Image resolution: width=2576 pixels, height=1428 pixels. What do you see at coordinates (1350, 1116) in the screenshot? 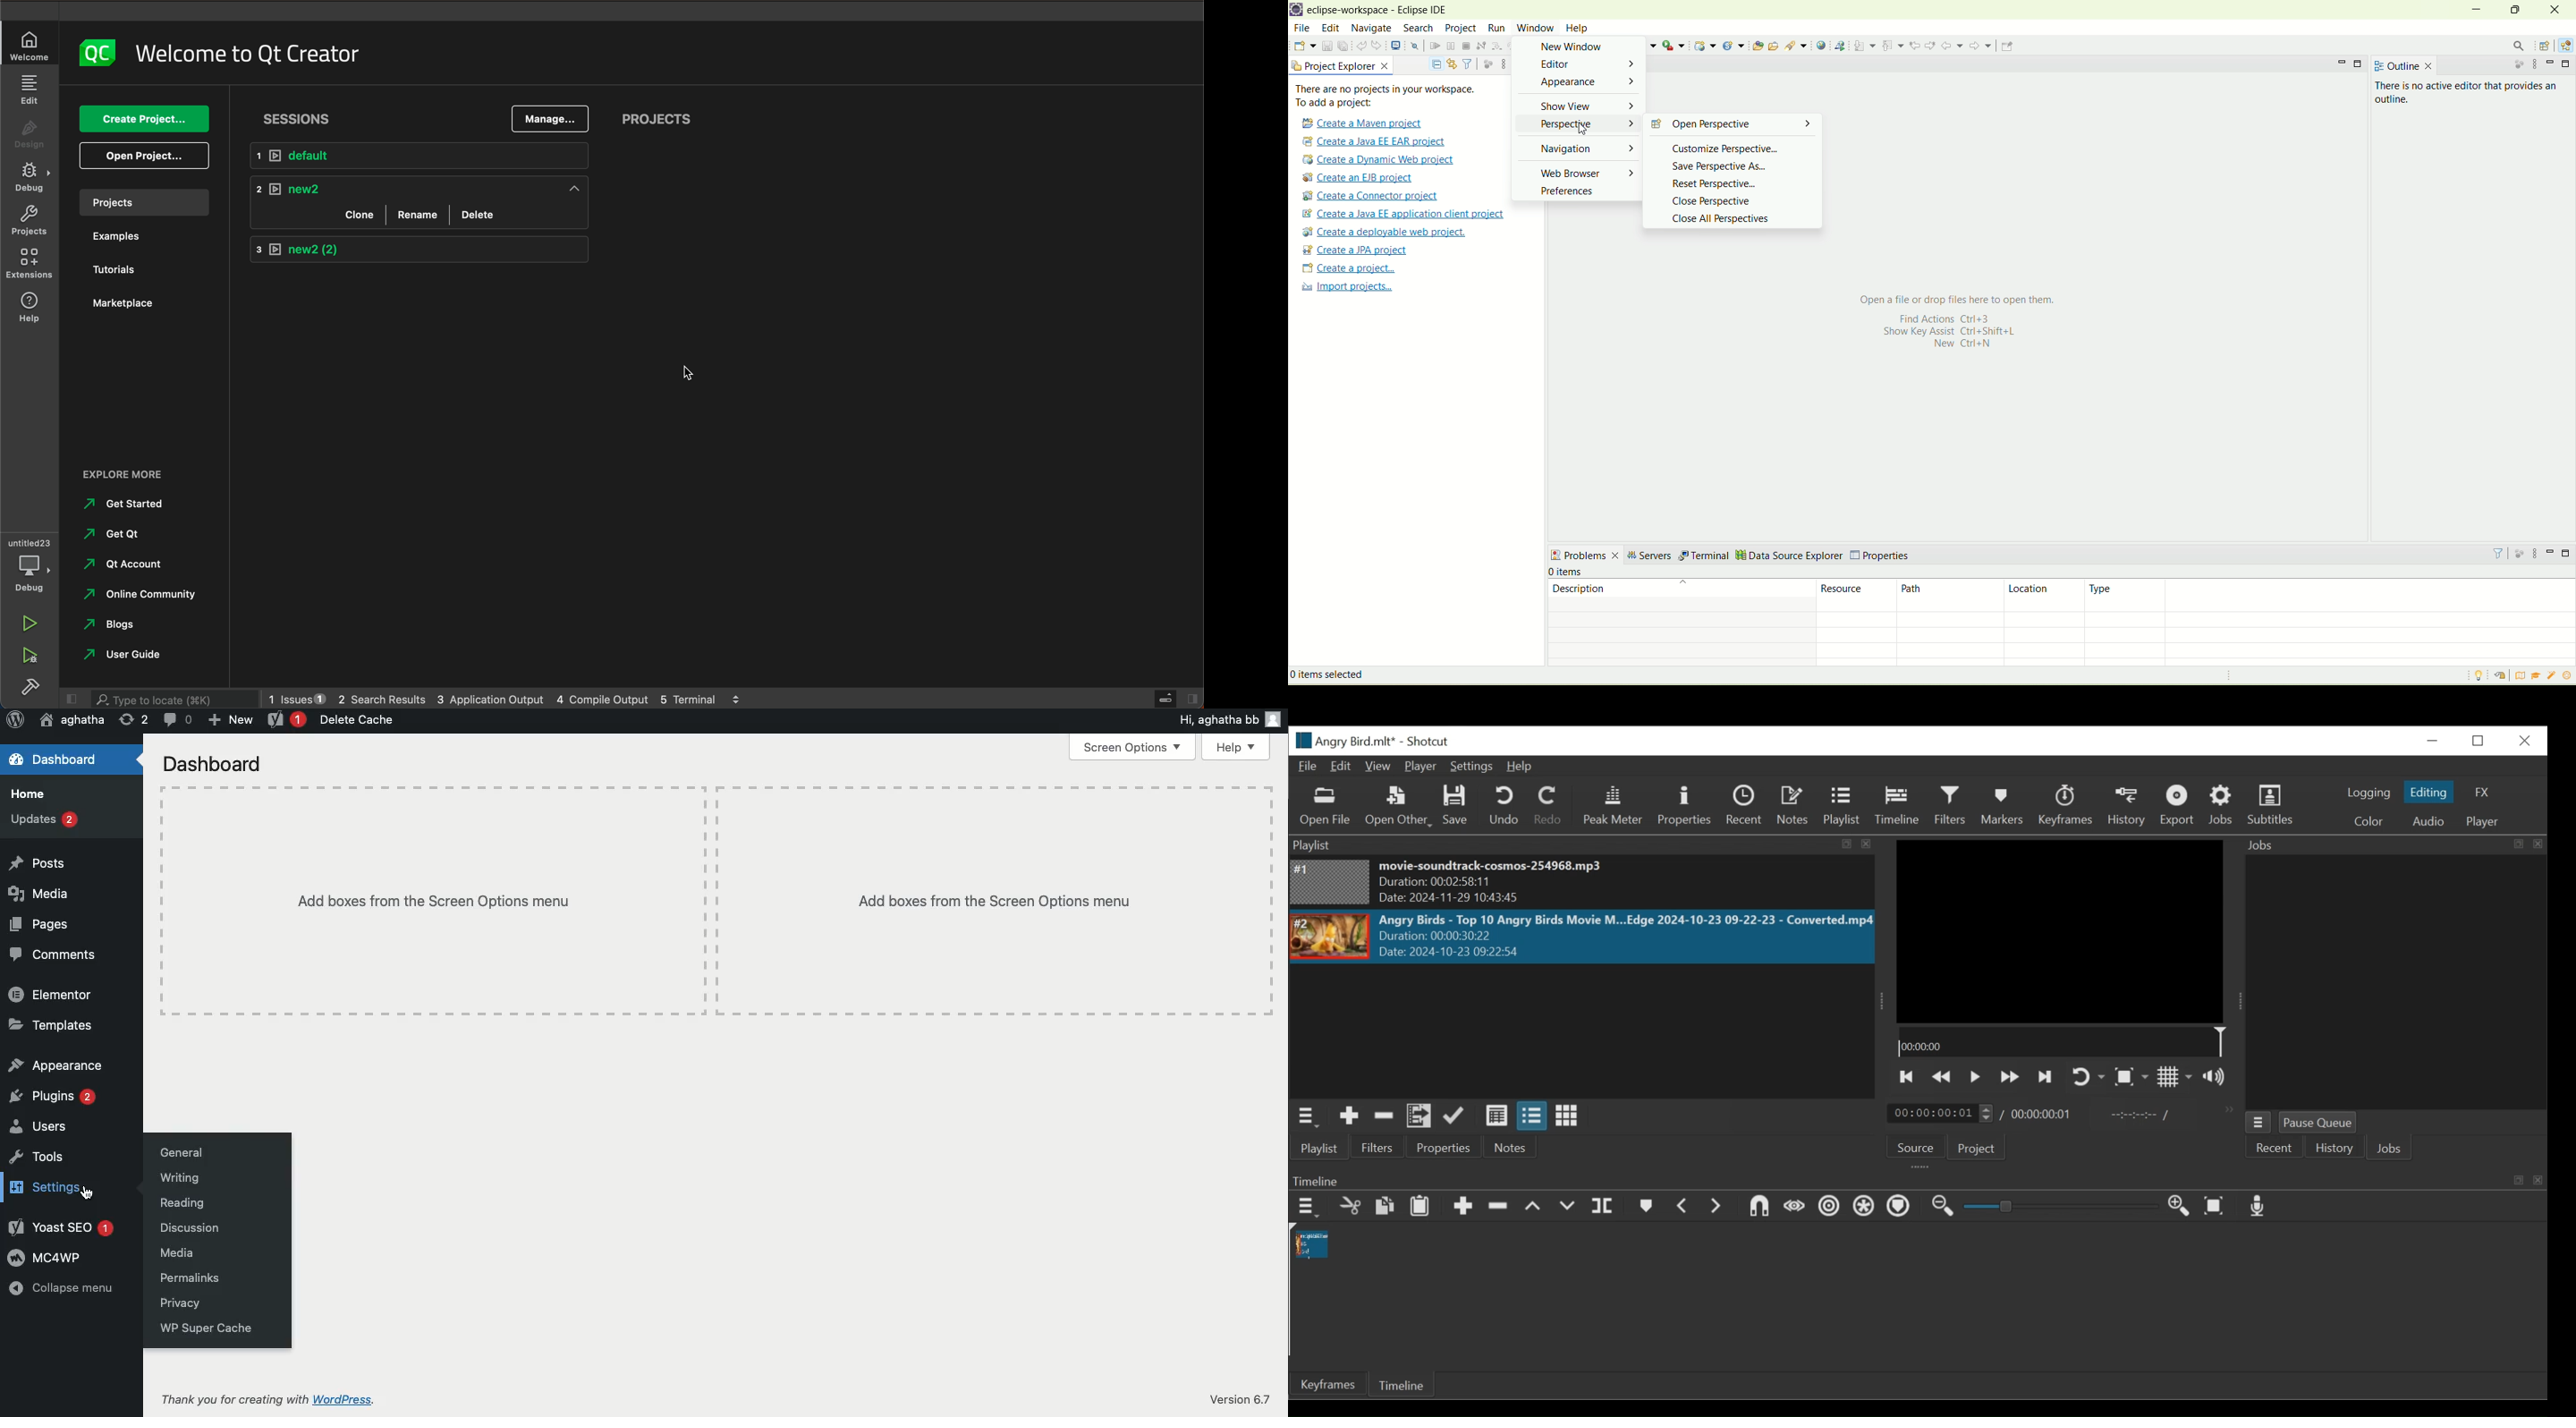
I see `Add the source to the playlist` at bounding box center [1350, 1116].